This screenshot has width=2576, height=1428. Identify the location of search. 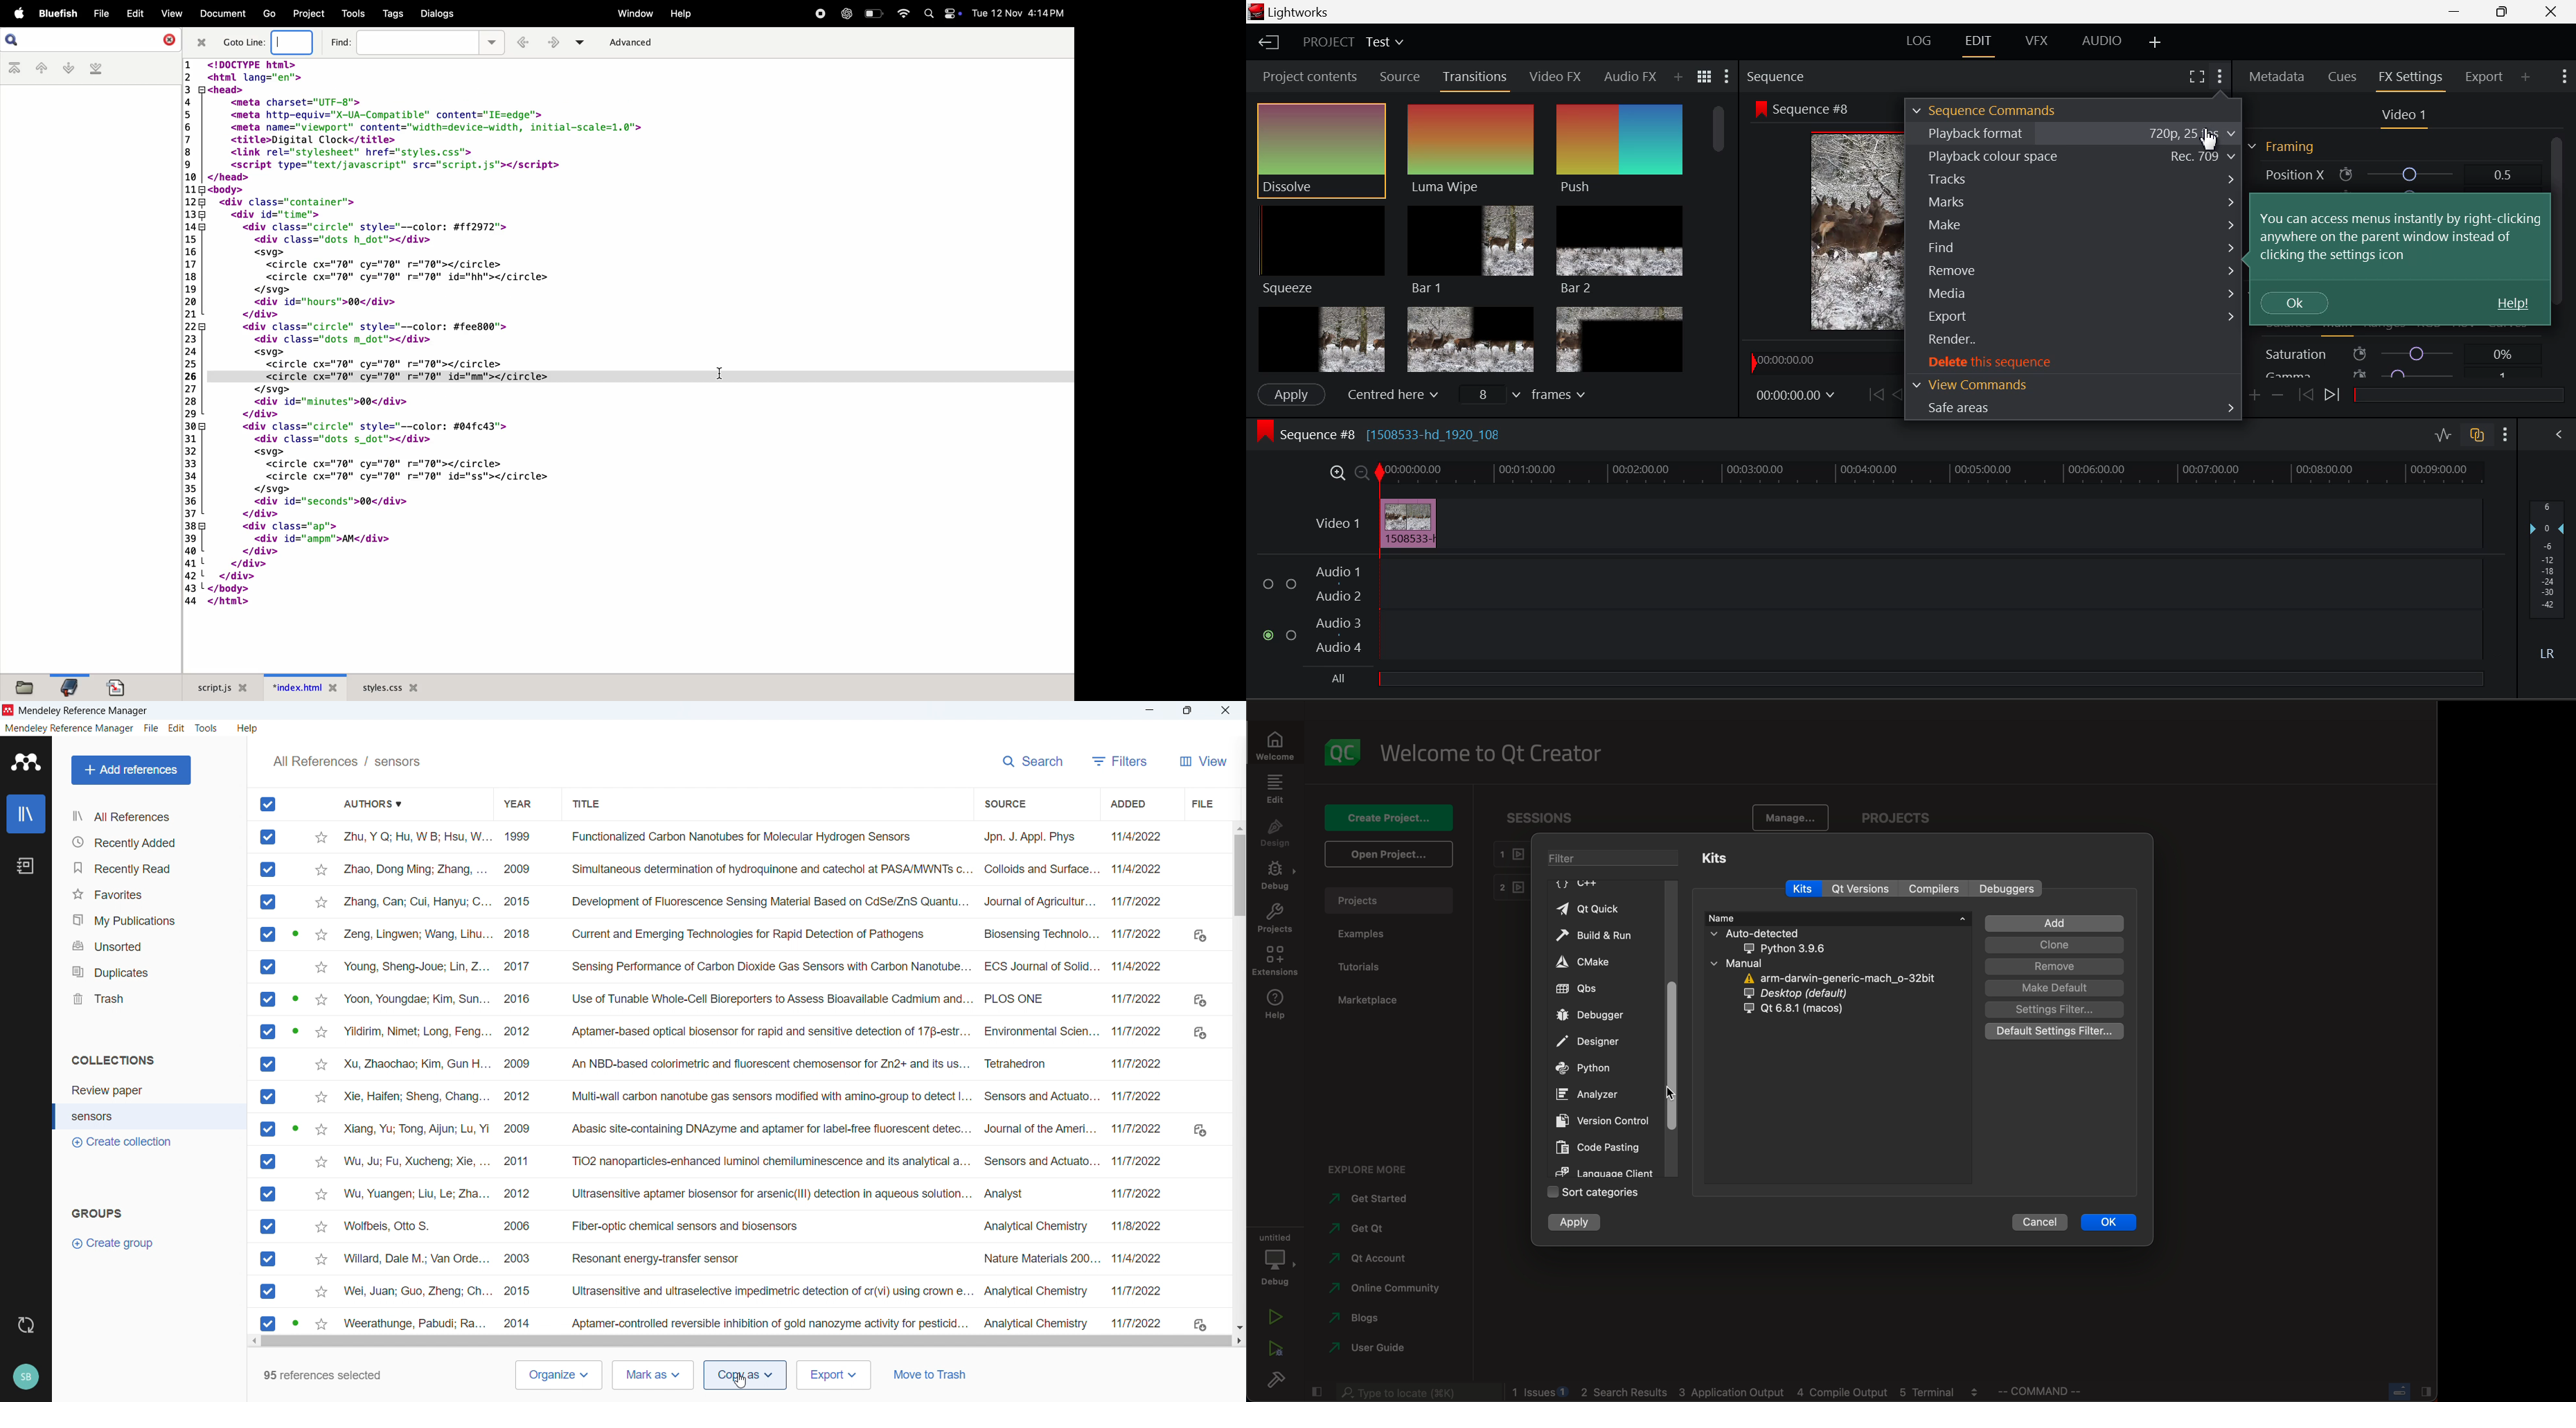
(14, 40).